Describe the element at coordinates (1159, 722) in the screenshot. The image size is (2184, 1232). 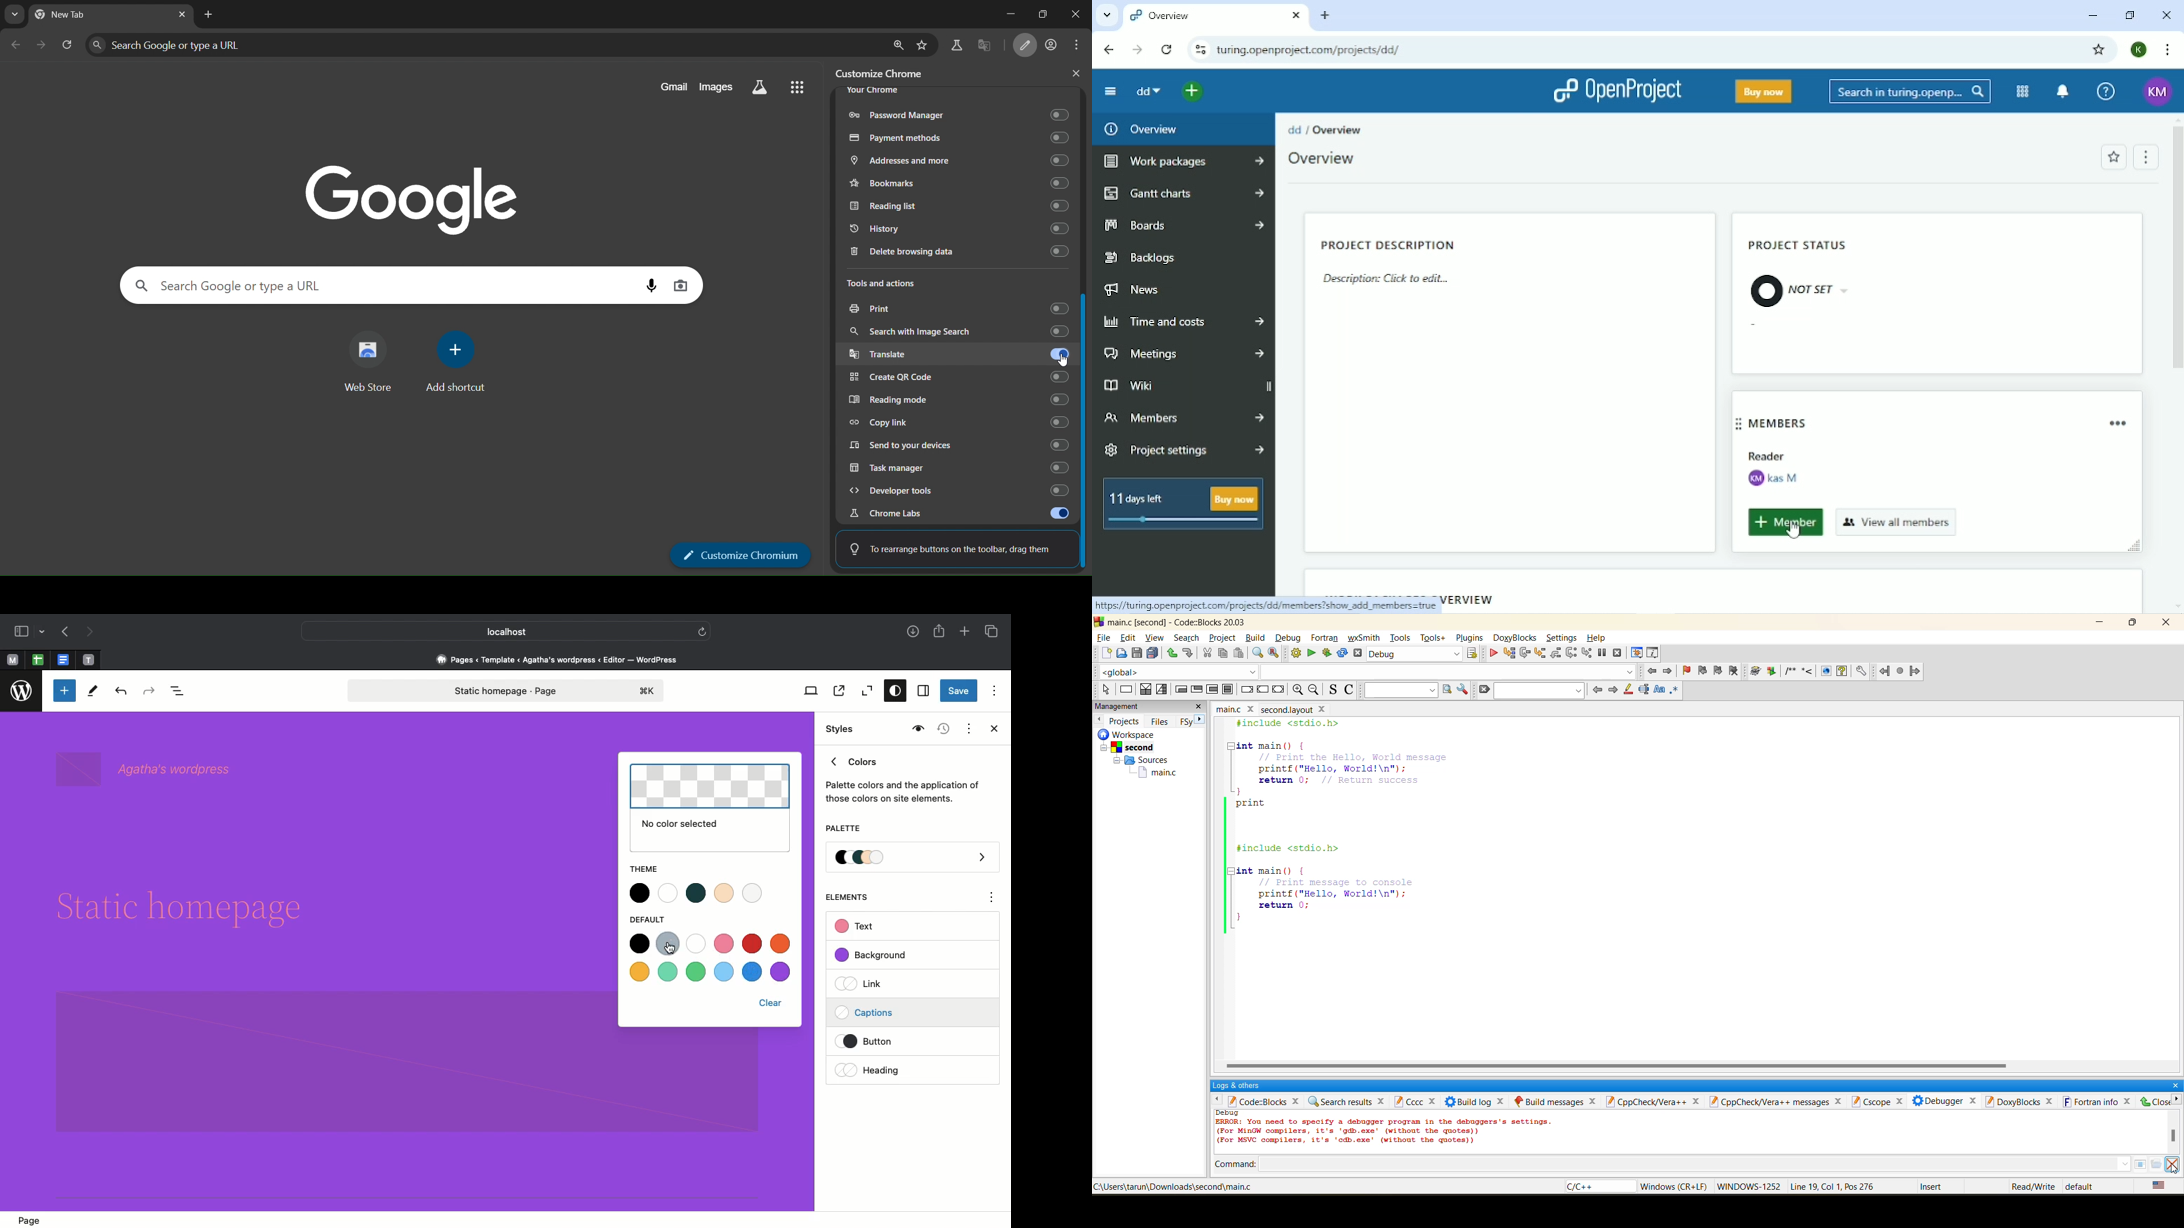
I see `files` at that location.